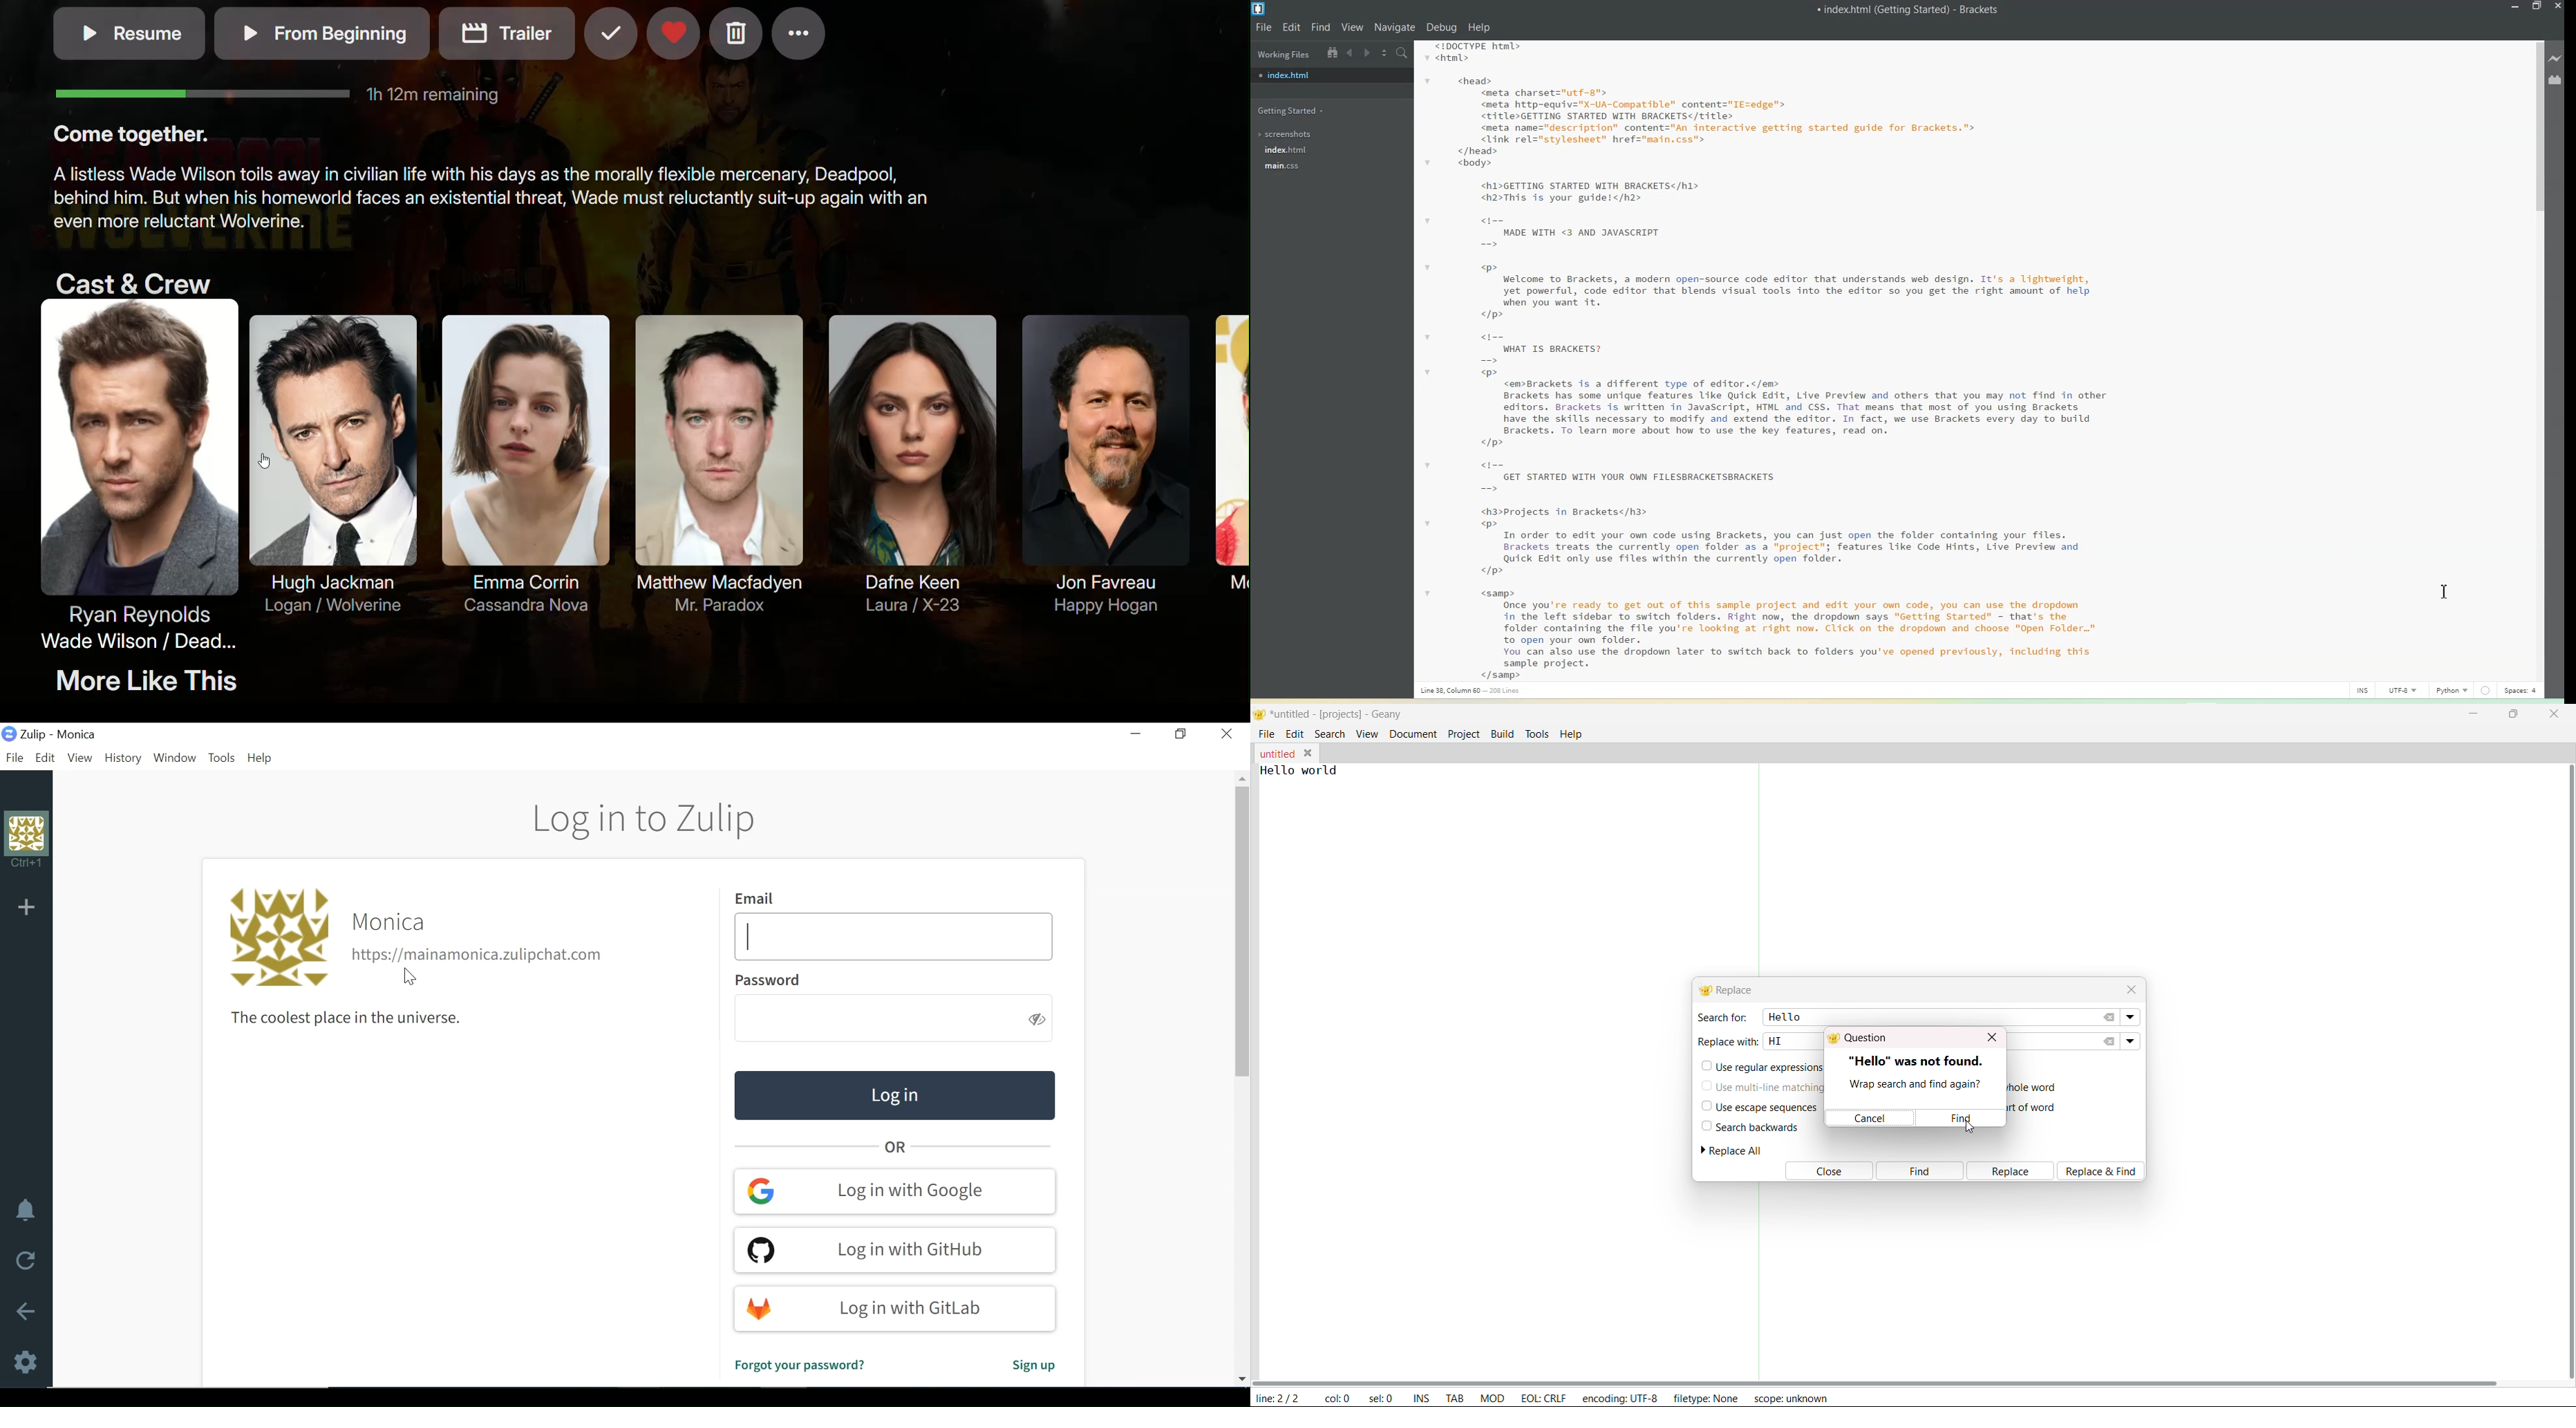 This screenshot has height=1428, width=2576. Describe the element at coordinates (1367, 52) in the screenshot. I see `Navigate Forward` at that location.